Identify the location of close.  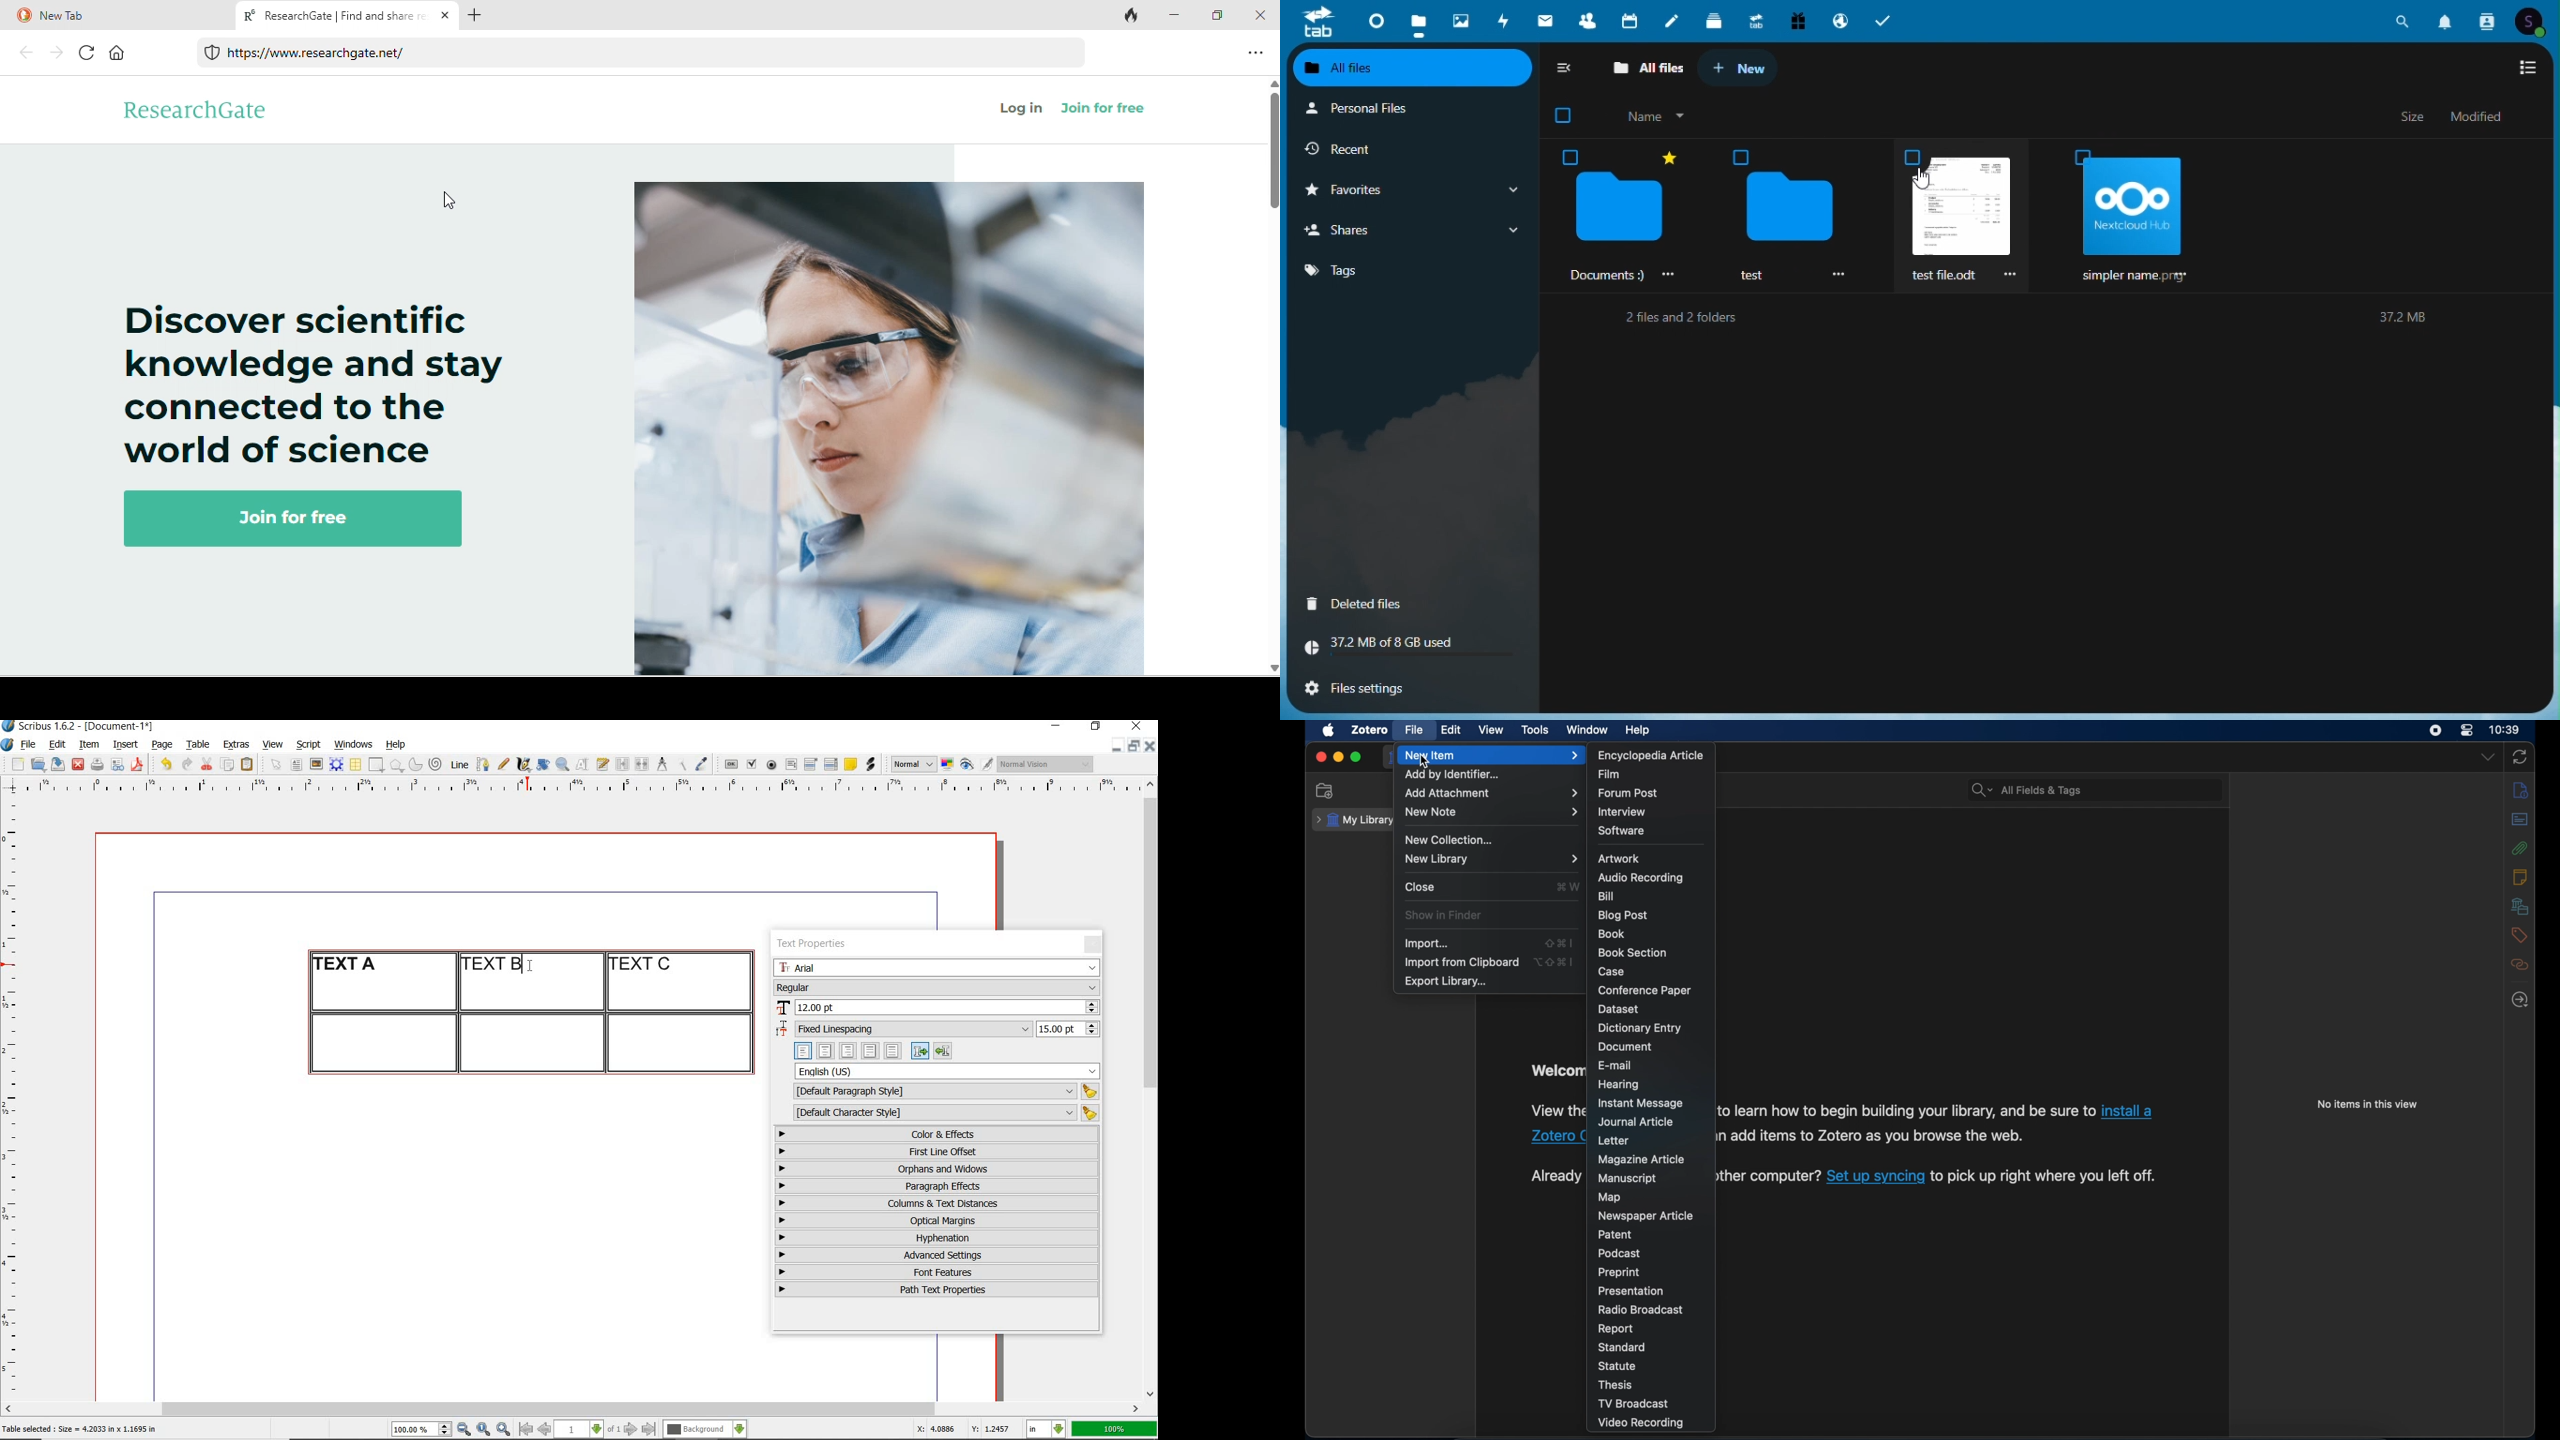
(1139, 726).